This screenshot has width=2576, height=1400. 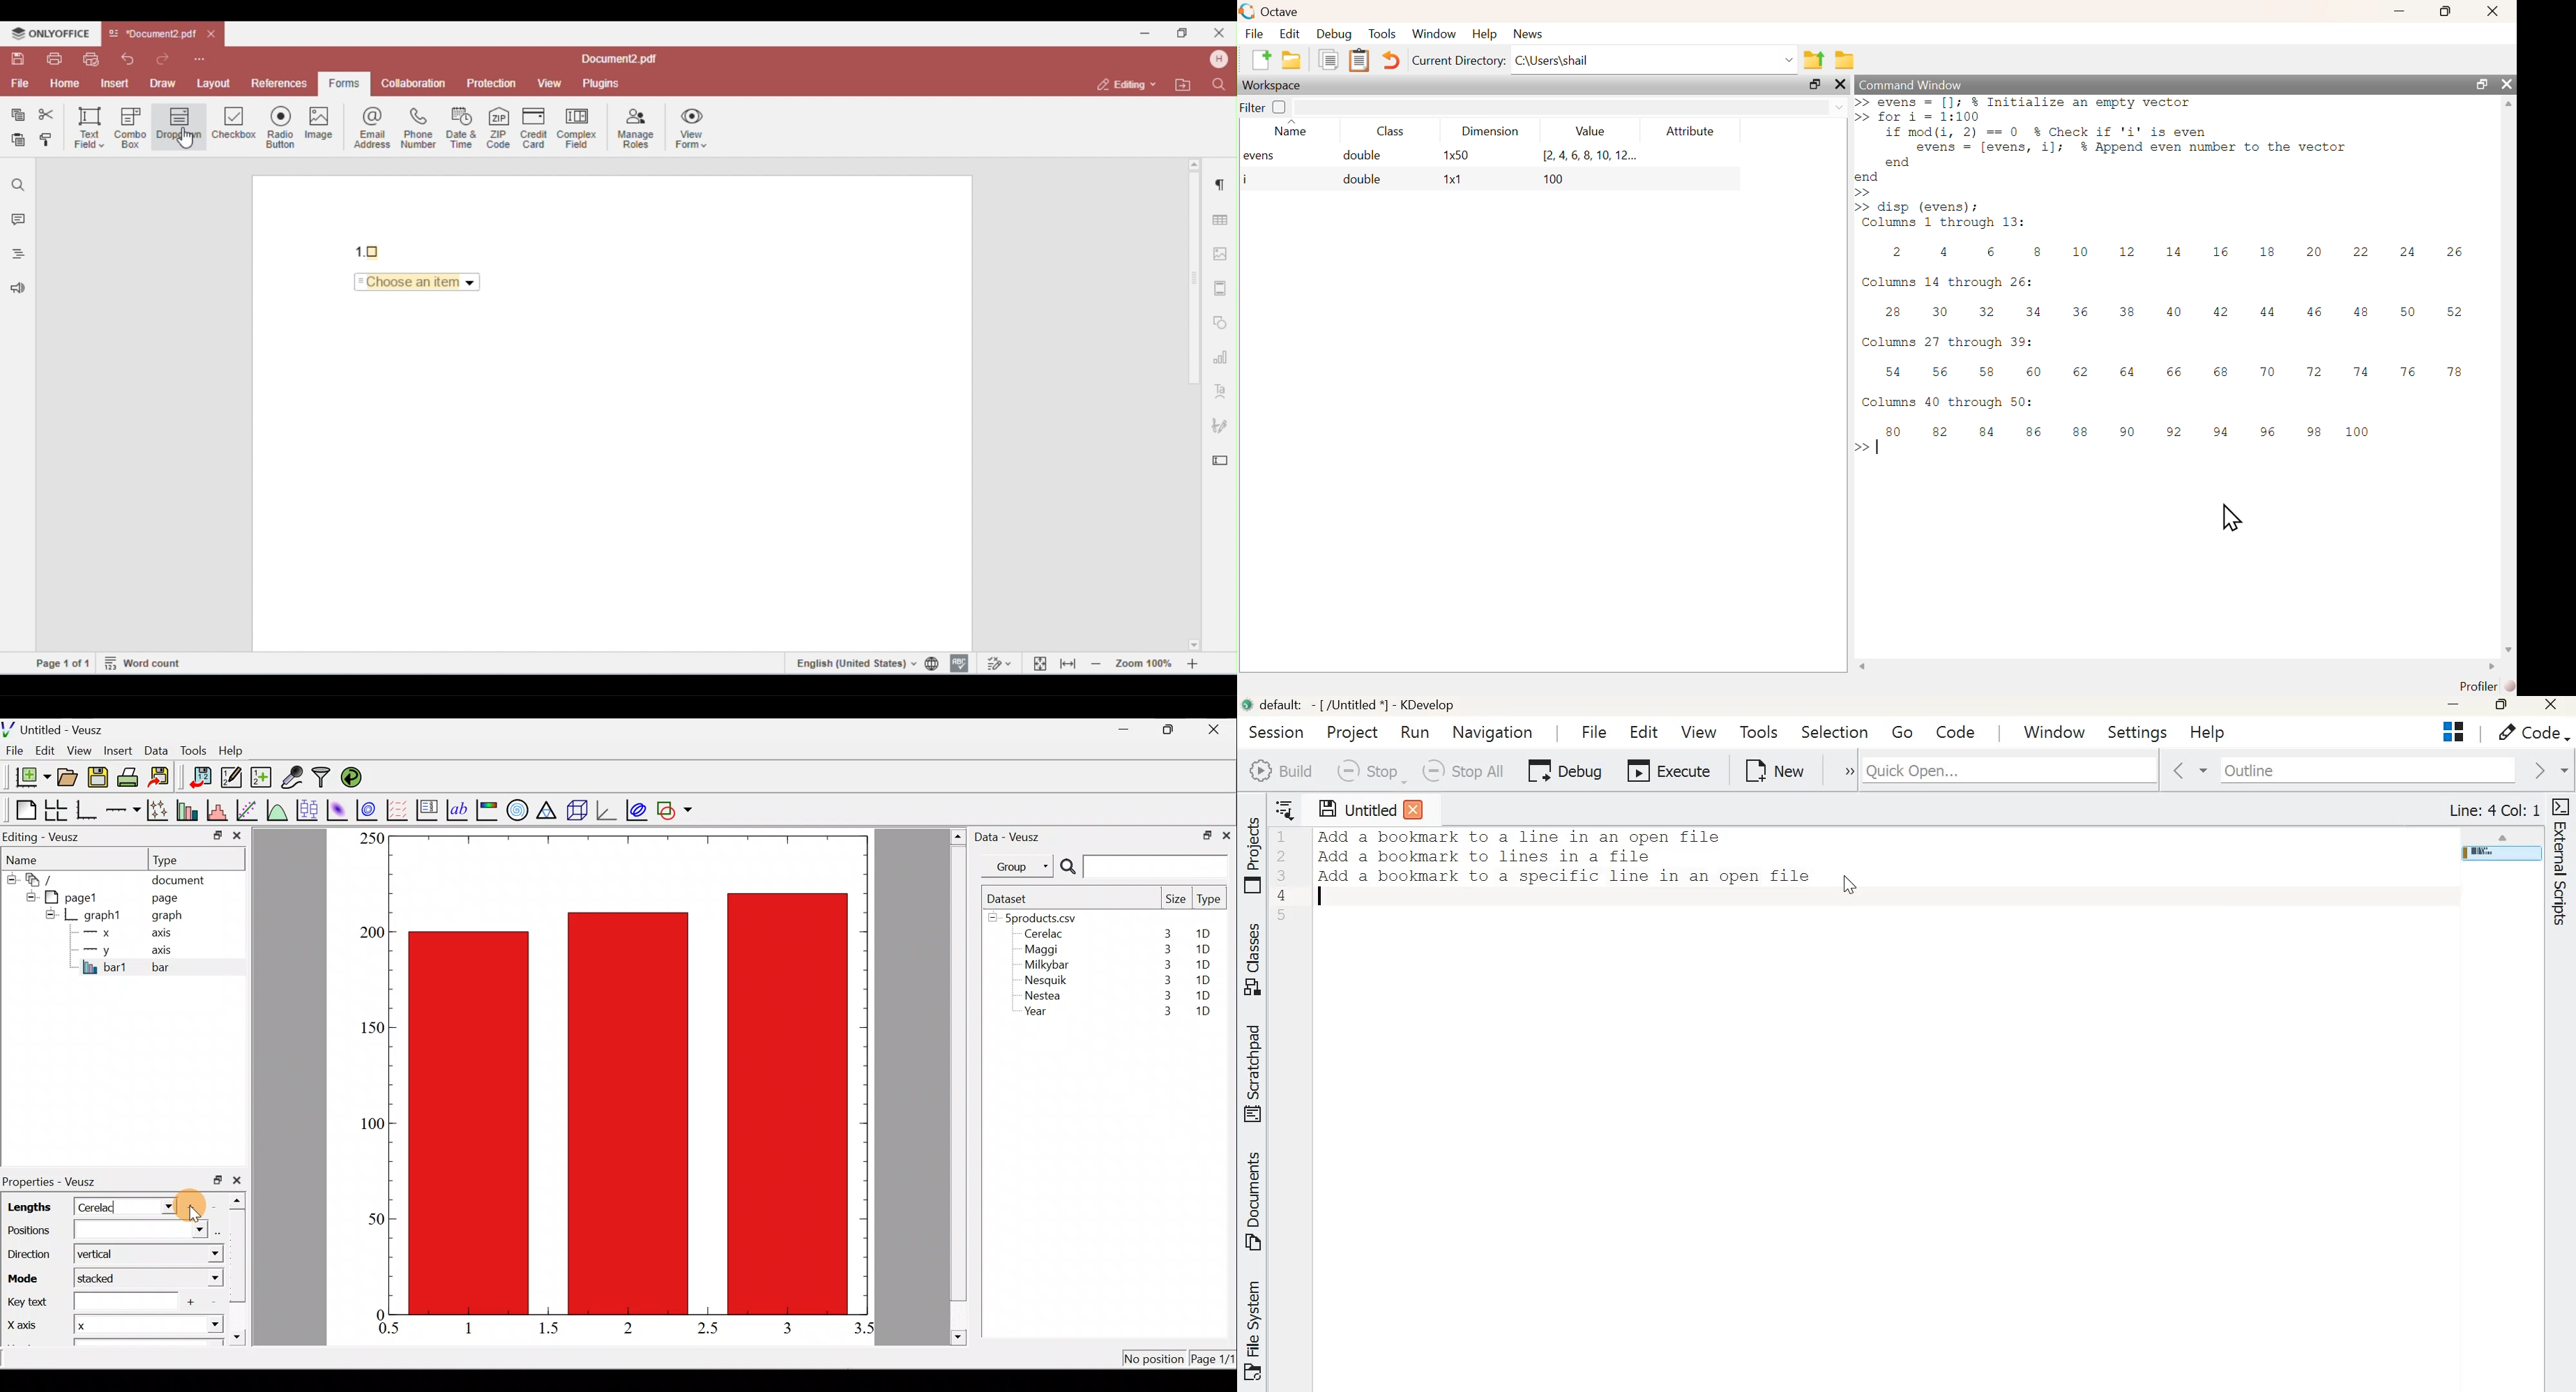 What do you see at coordinates (1044, 980) in the screenshot?
I see `Nesquik` at bounding box center [1044, 980].